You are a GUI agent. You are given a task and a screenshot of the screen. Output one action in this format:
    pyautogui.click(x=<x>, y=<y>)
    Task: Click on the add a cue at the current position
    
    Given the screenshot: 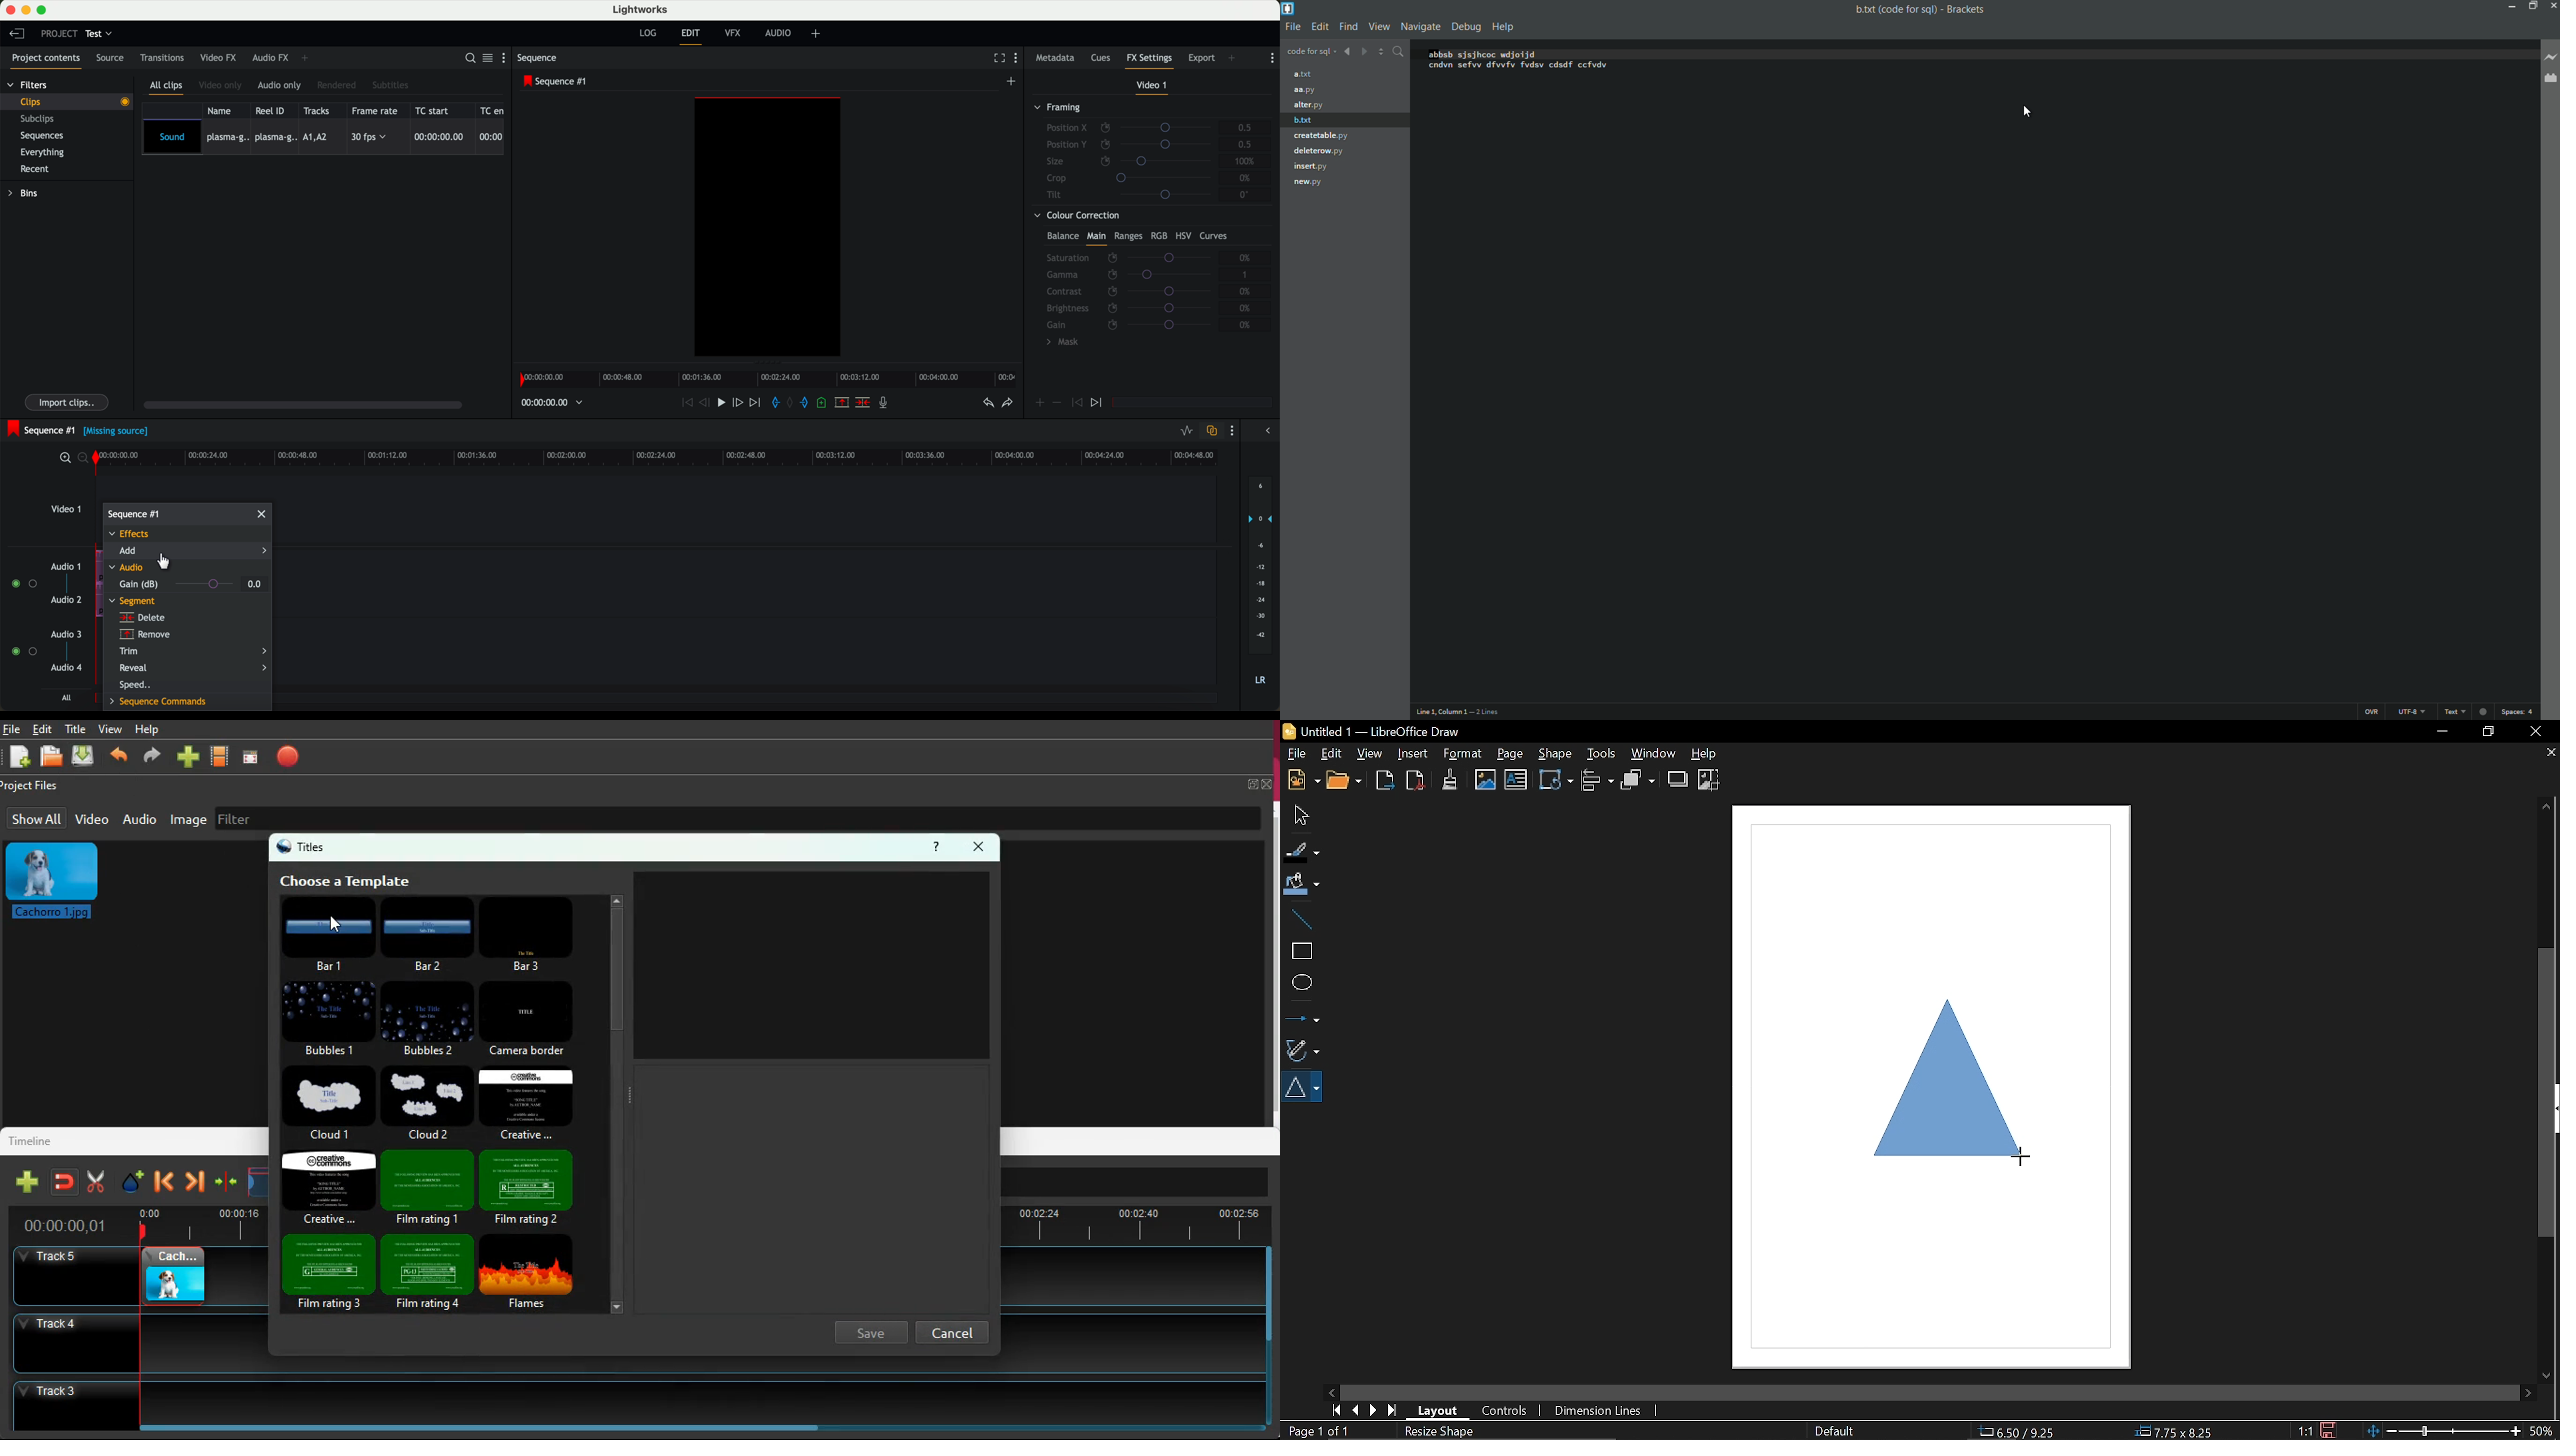 What is the action you would take?
    pyautogui.click(x=825, y=405)
    